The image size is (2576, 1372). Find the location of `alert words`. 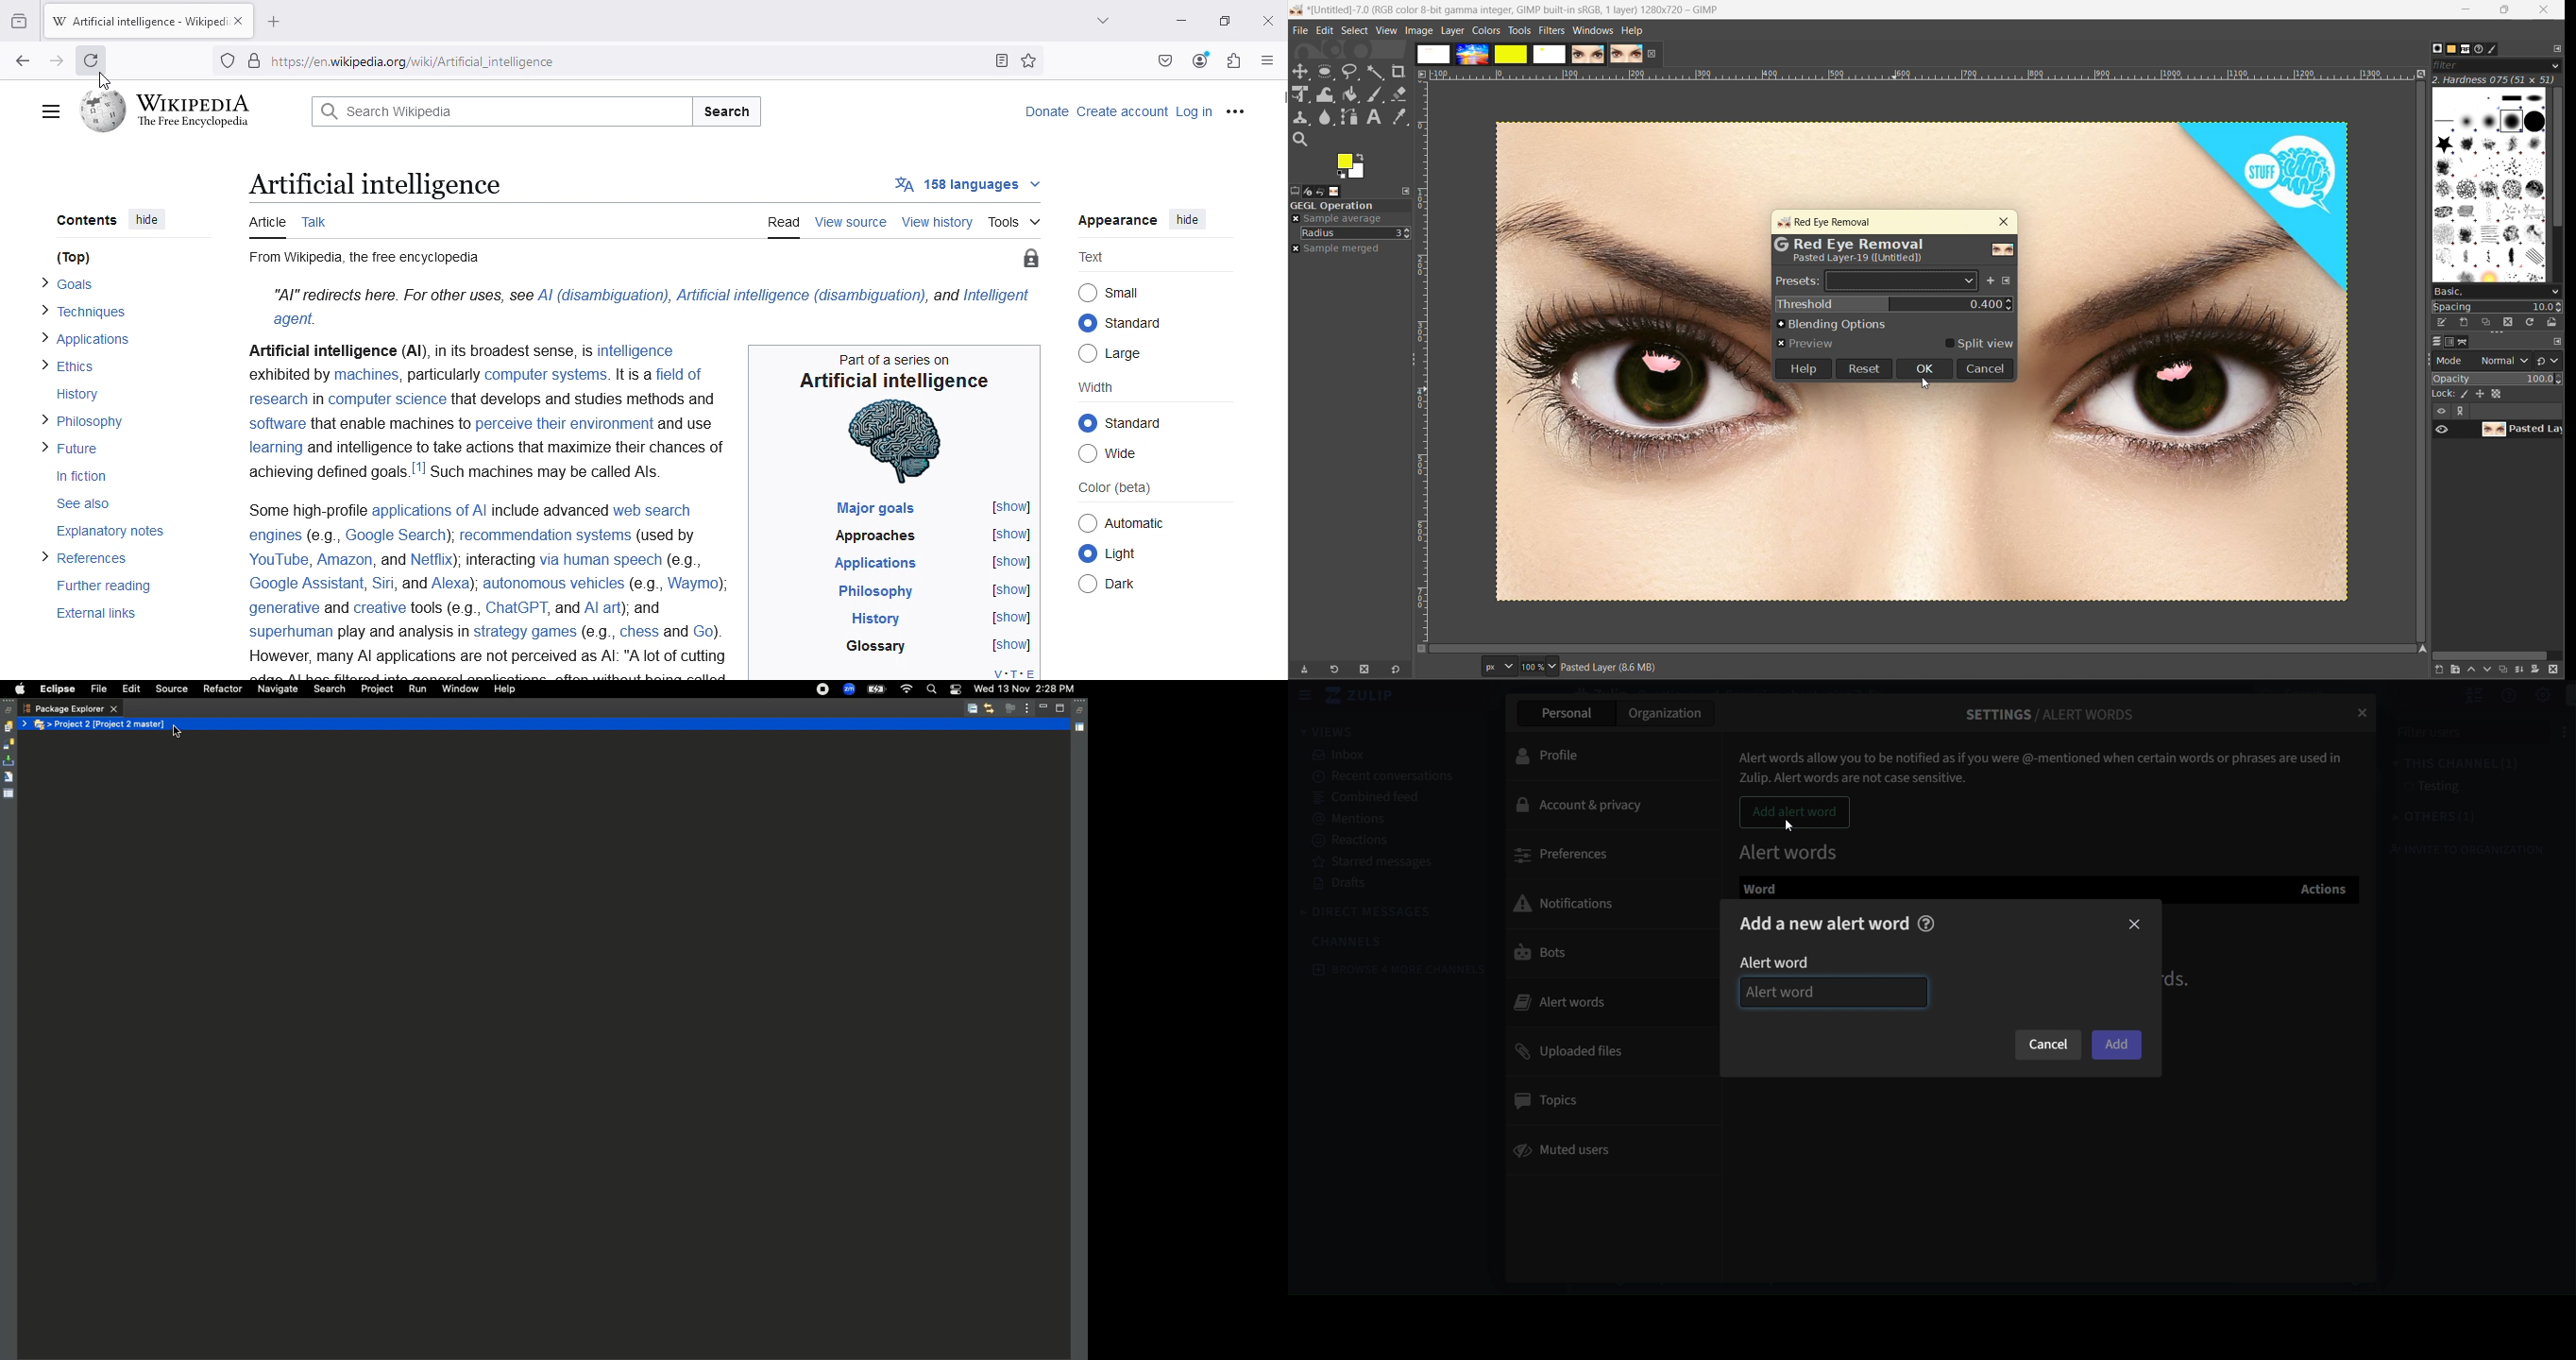

alert words is located at coordinates (1577, 1000).